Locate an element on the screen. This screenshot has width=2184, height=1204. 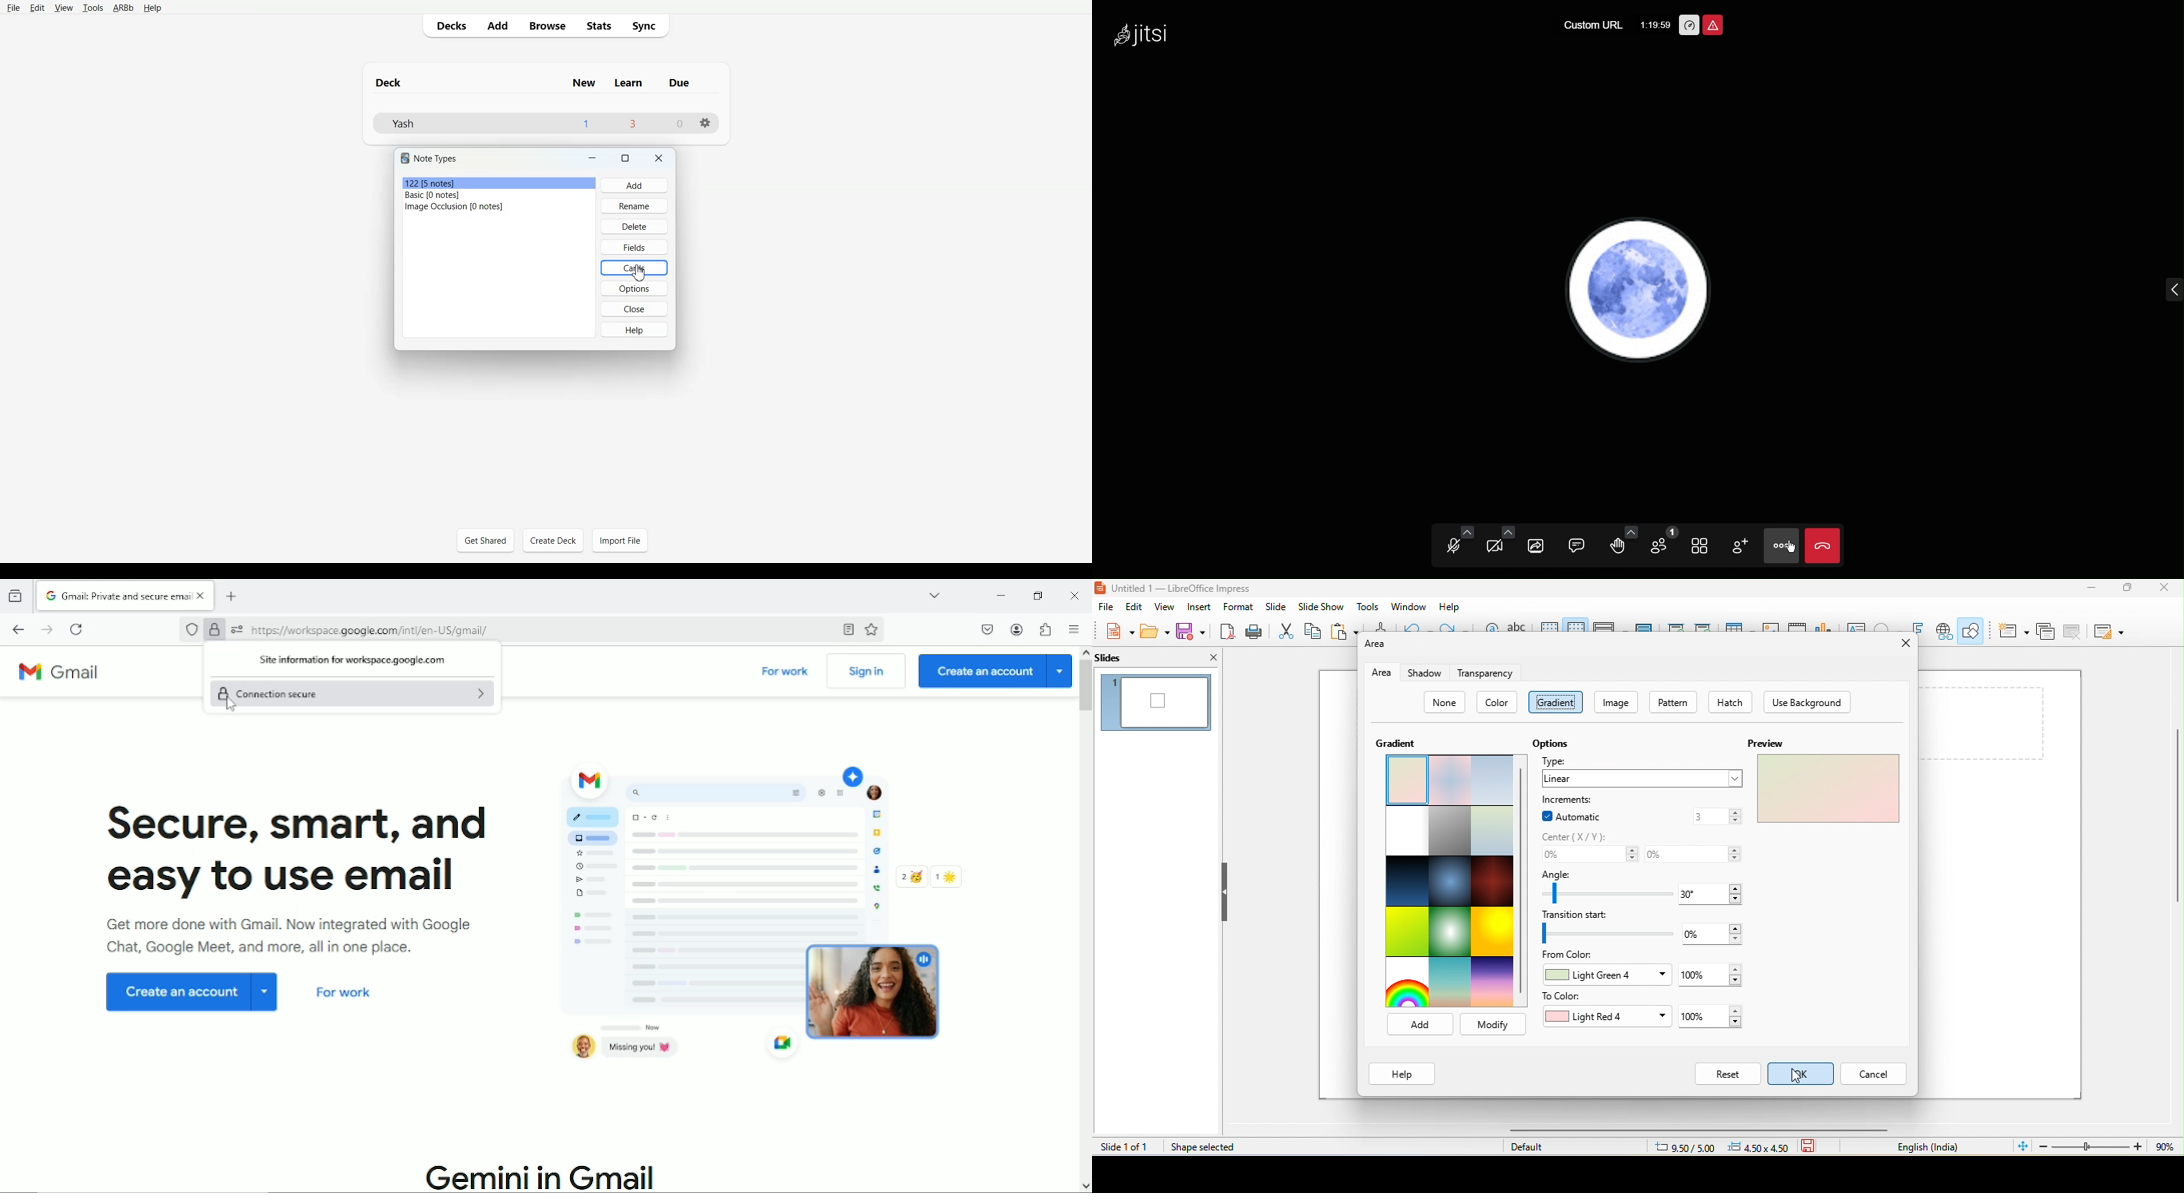
color is located at coordinates (1499, 703).